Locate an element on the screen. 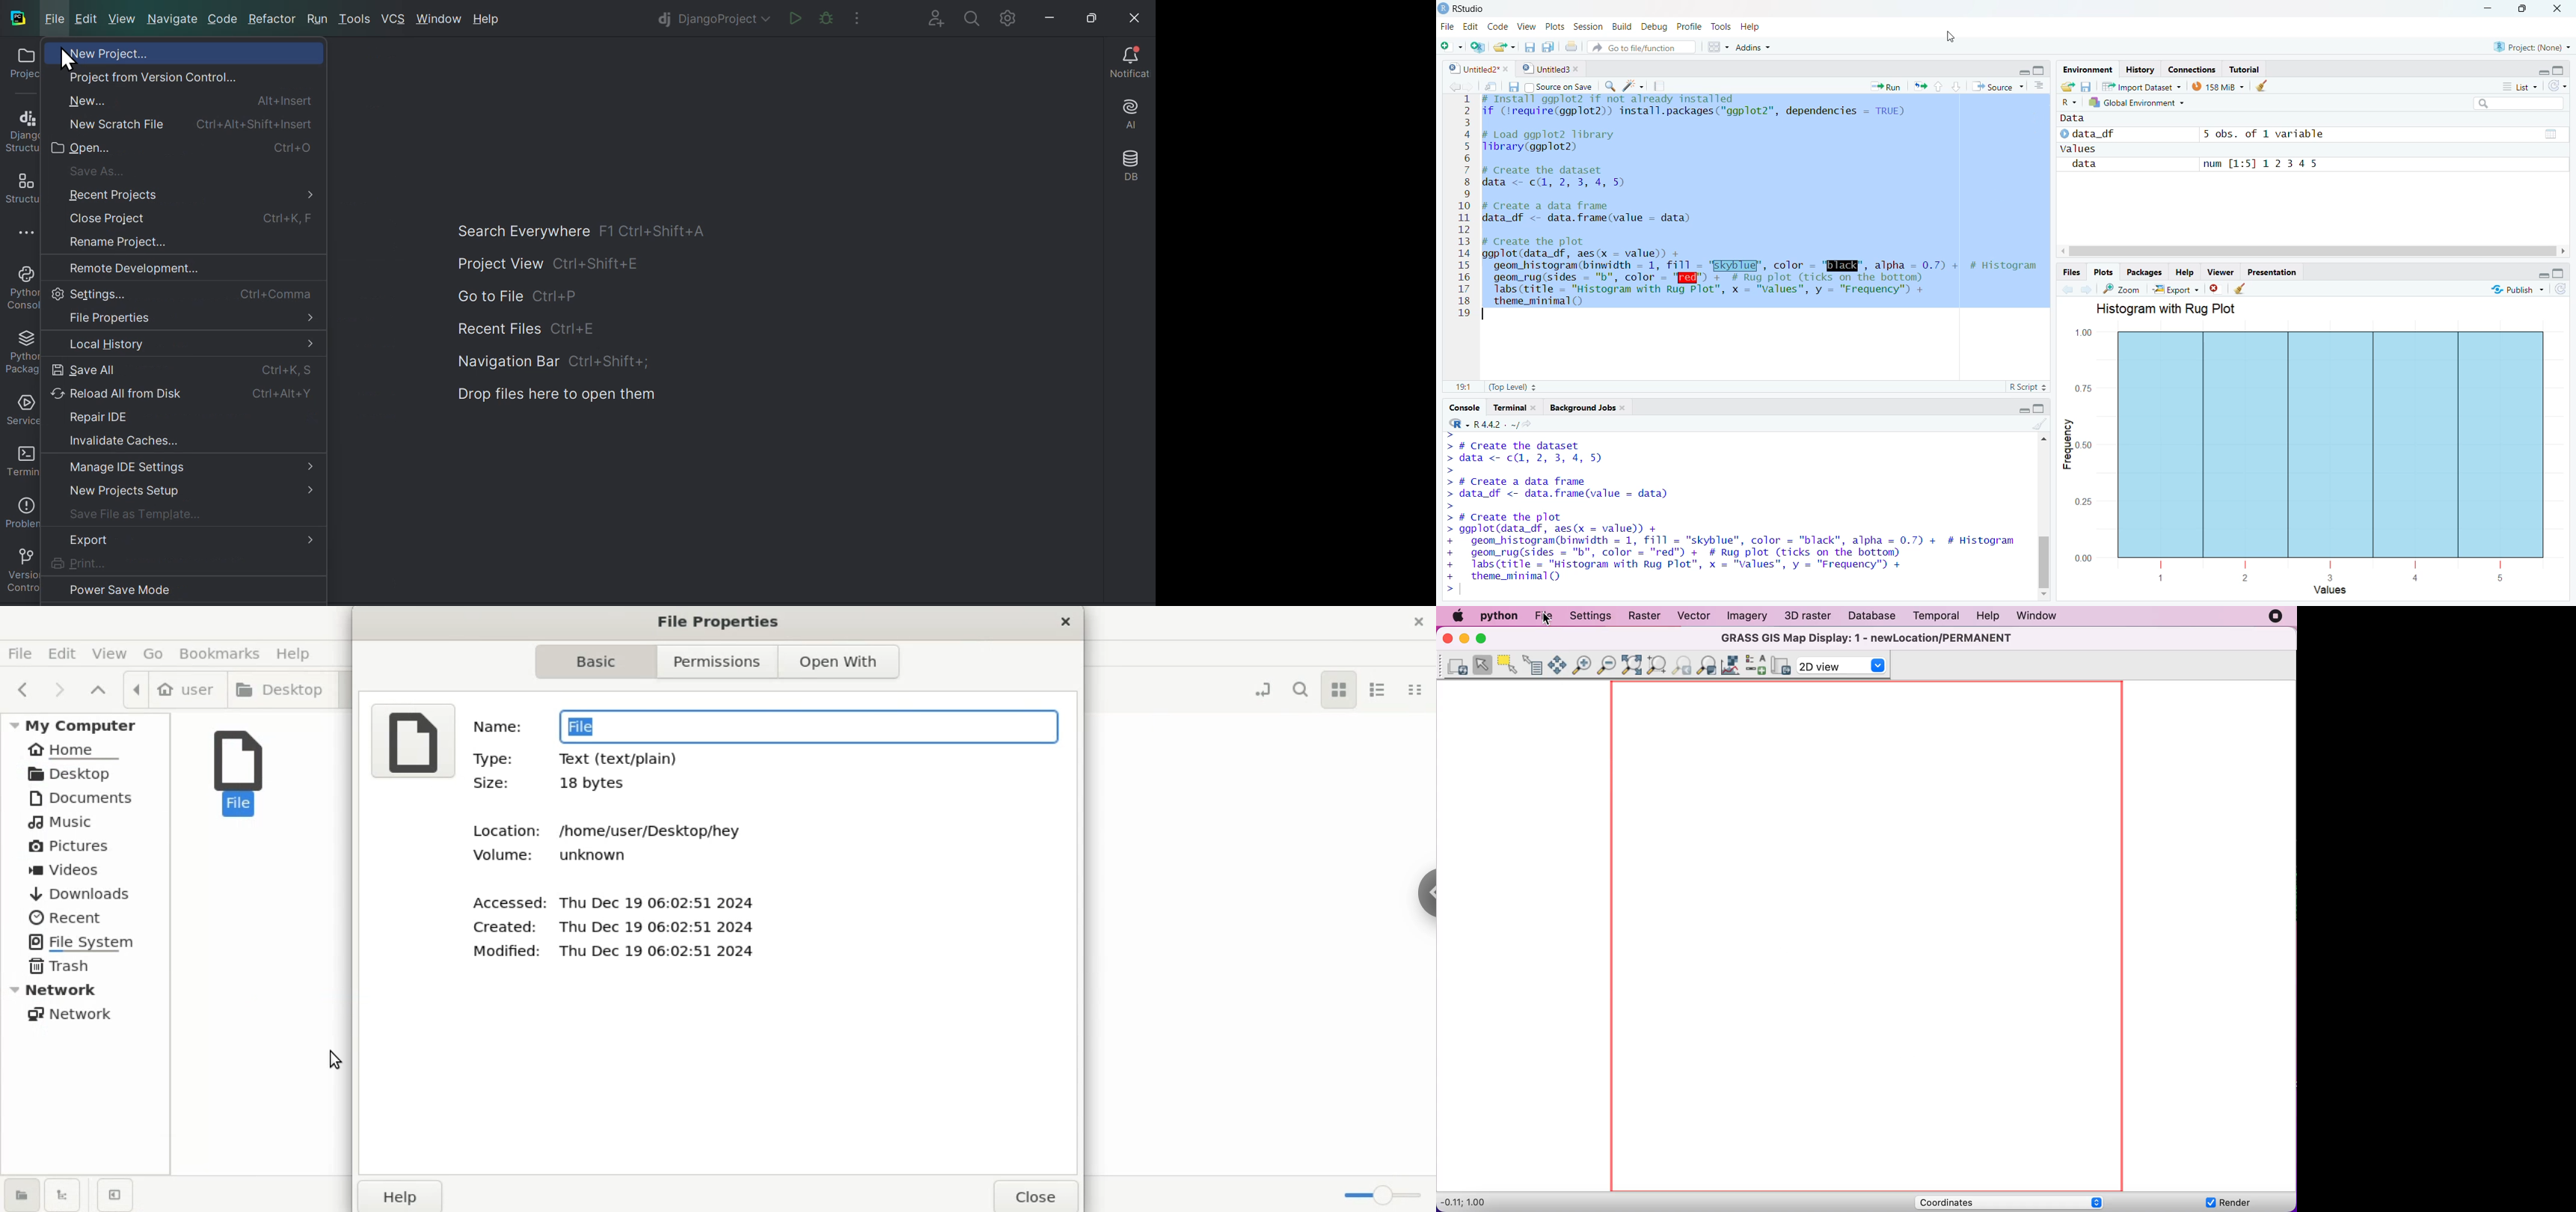 Image resolution: width=2576 pixels, height=1232 pixels. list is located at coordinates (2517, 86).